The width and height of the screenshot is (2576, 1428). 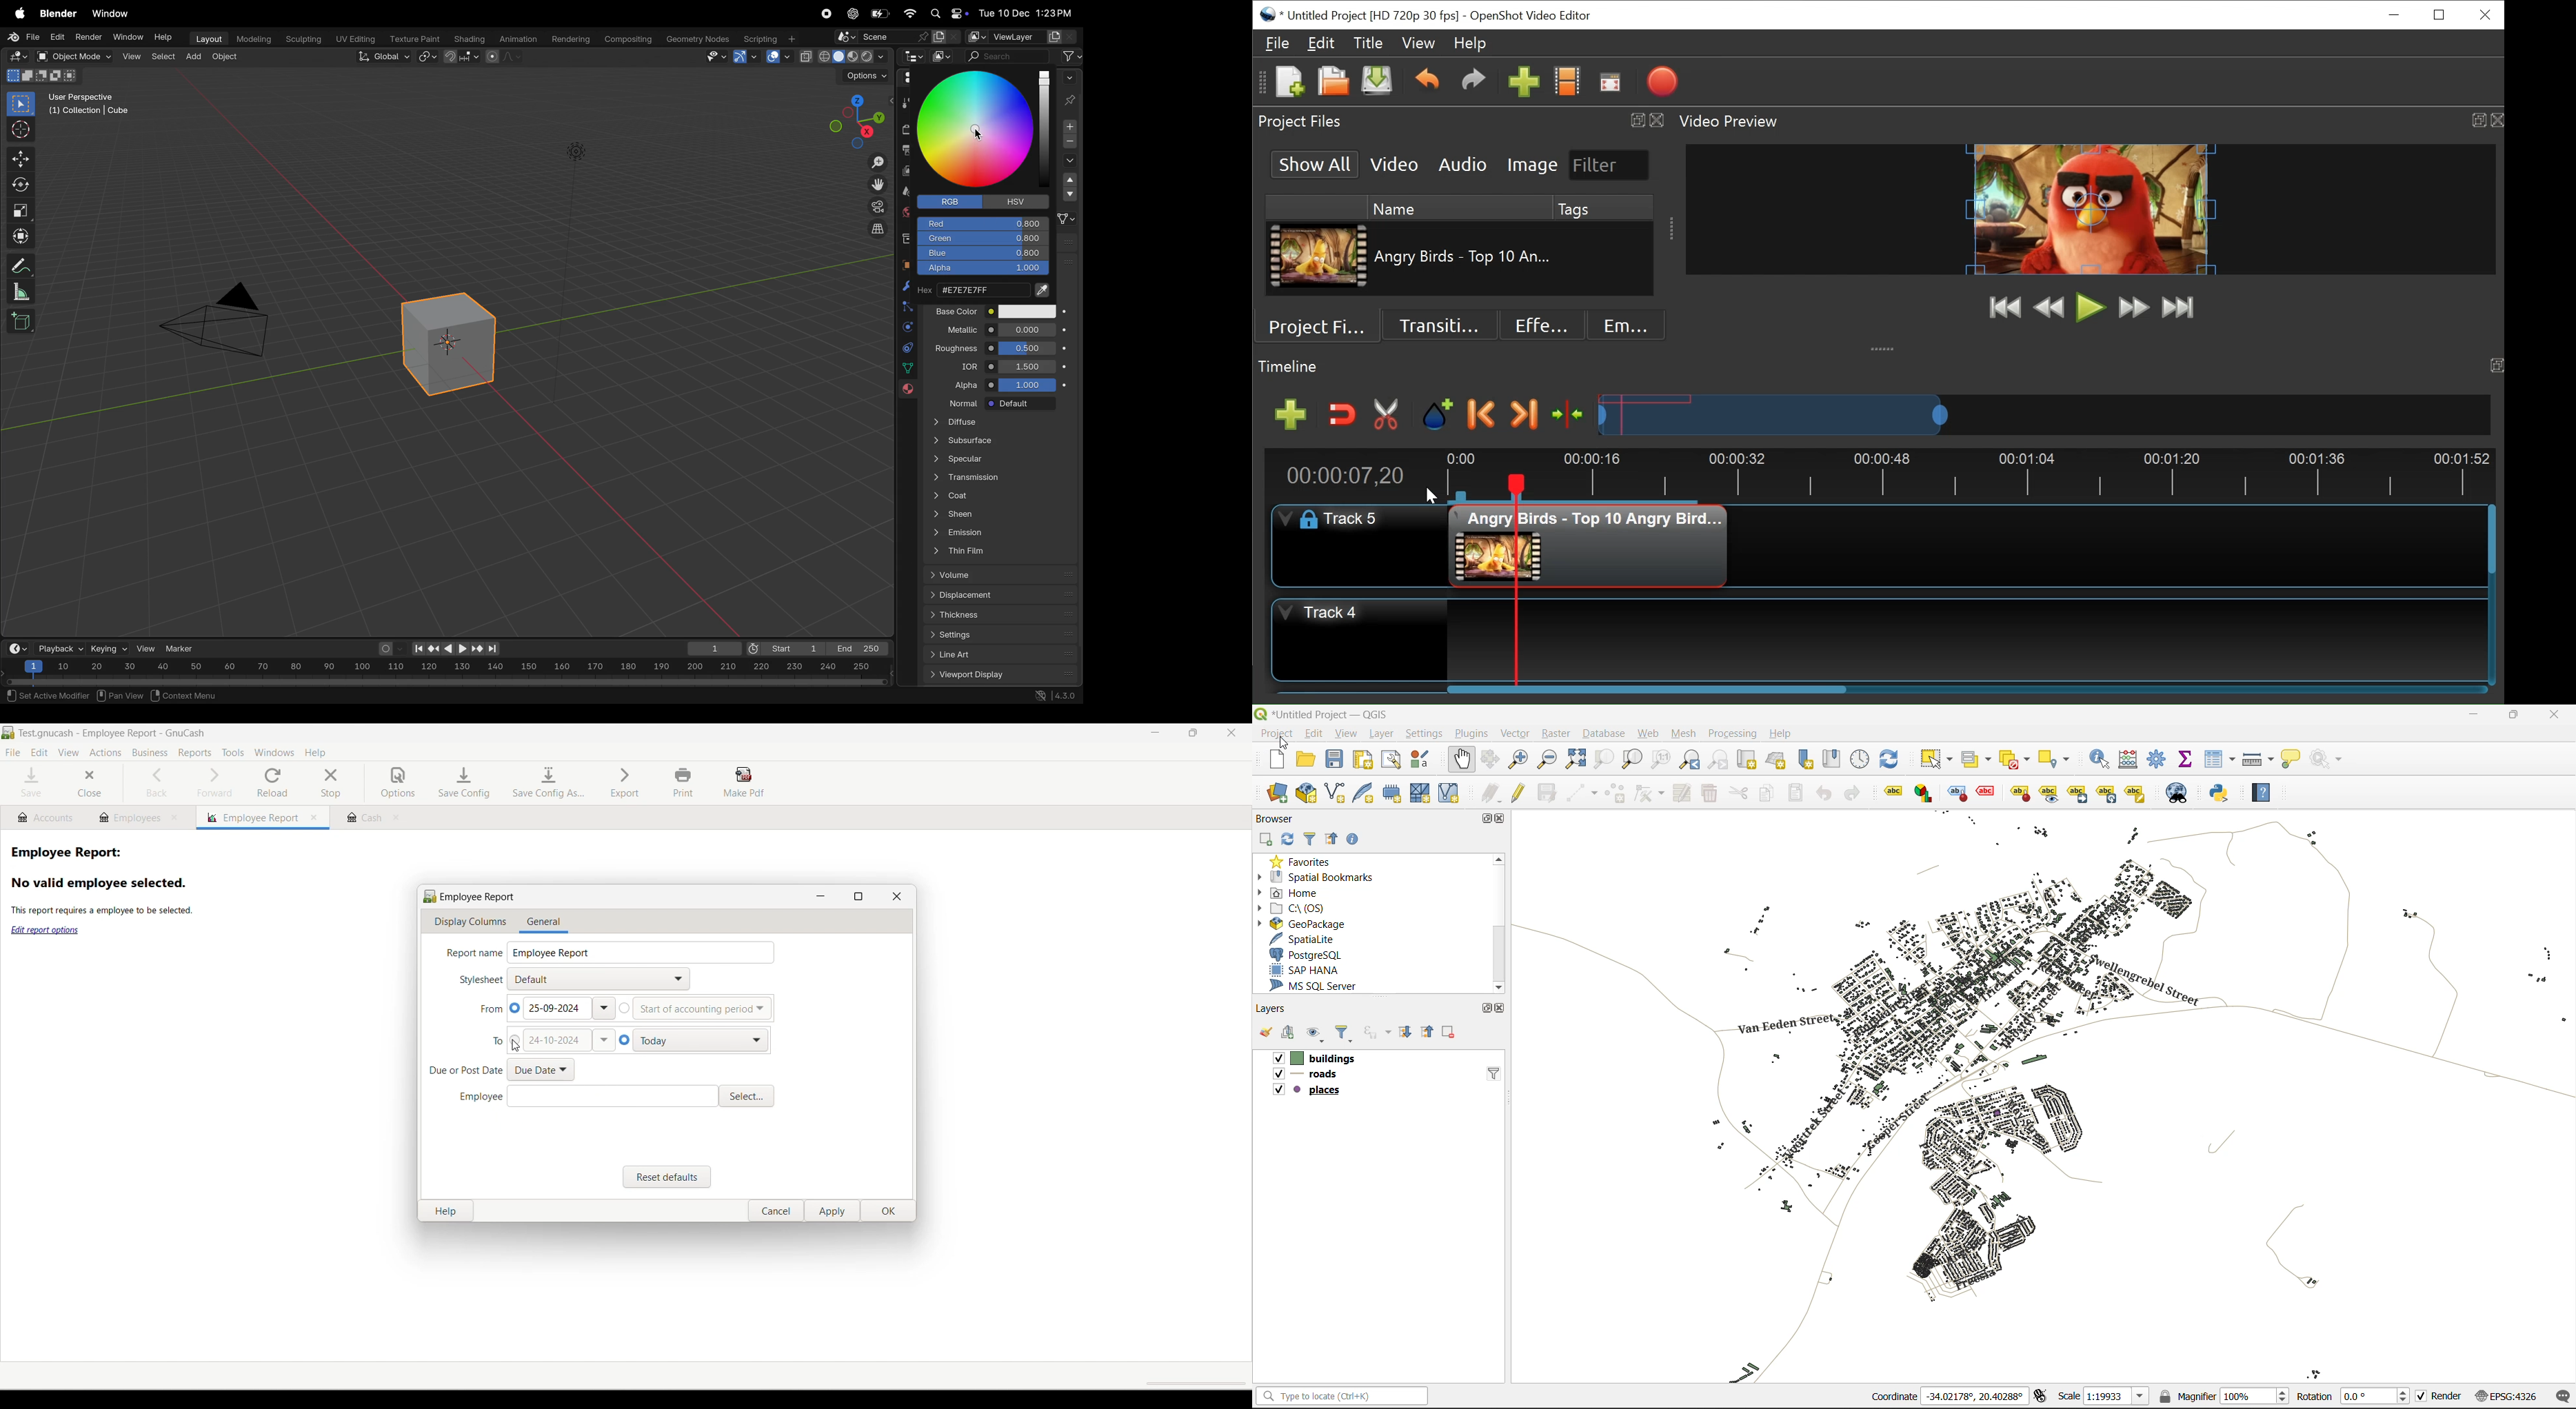 What do you see at coordinates (1646, 688) in the screenshot?
I see `Horizontal Scroll bar` at bounding box center [1646, 688].